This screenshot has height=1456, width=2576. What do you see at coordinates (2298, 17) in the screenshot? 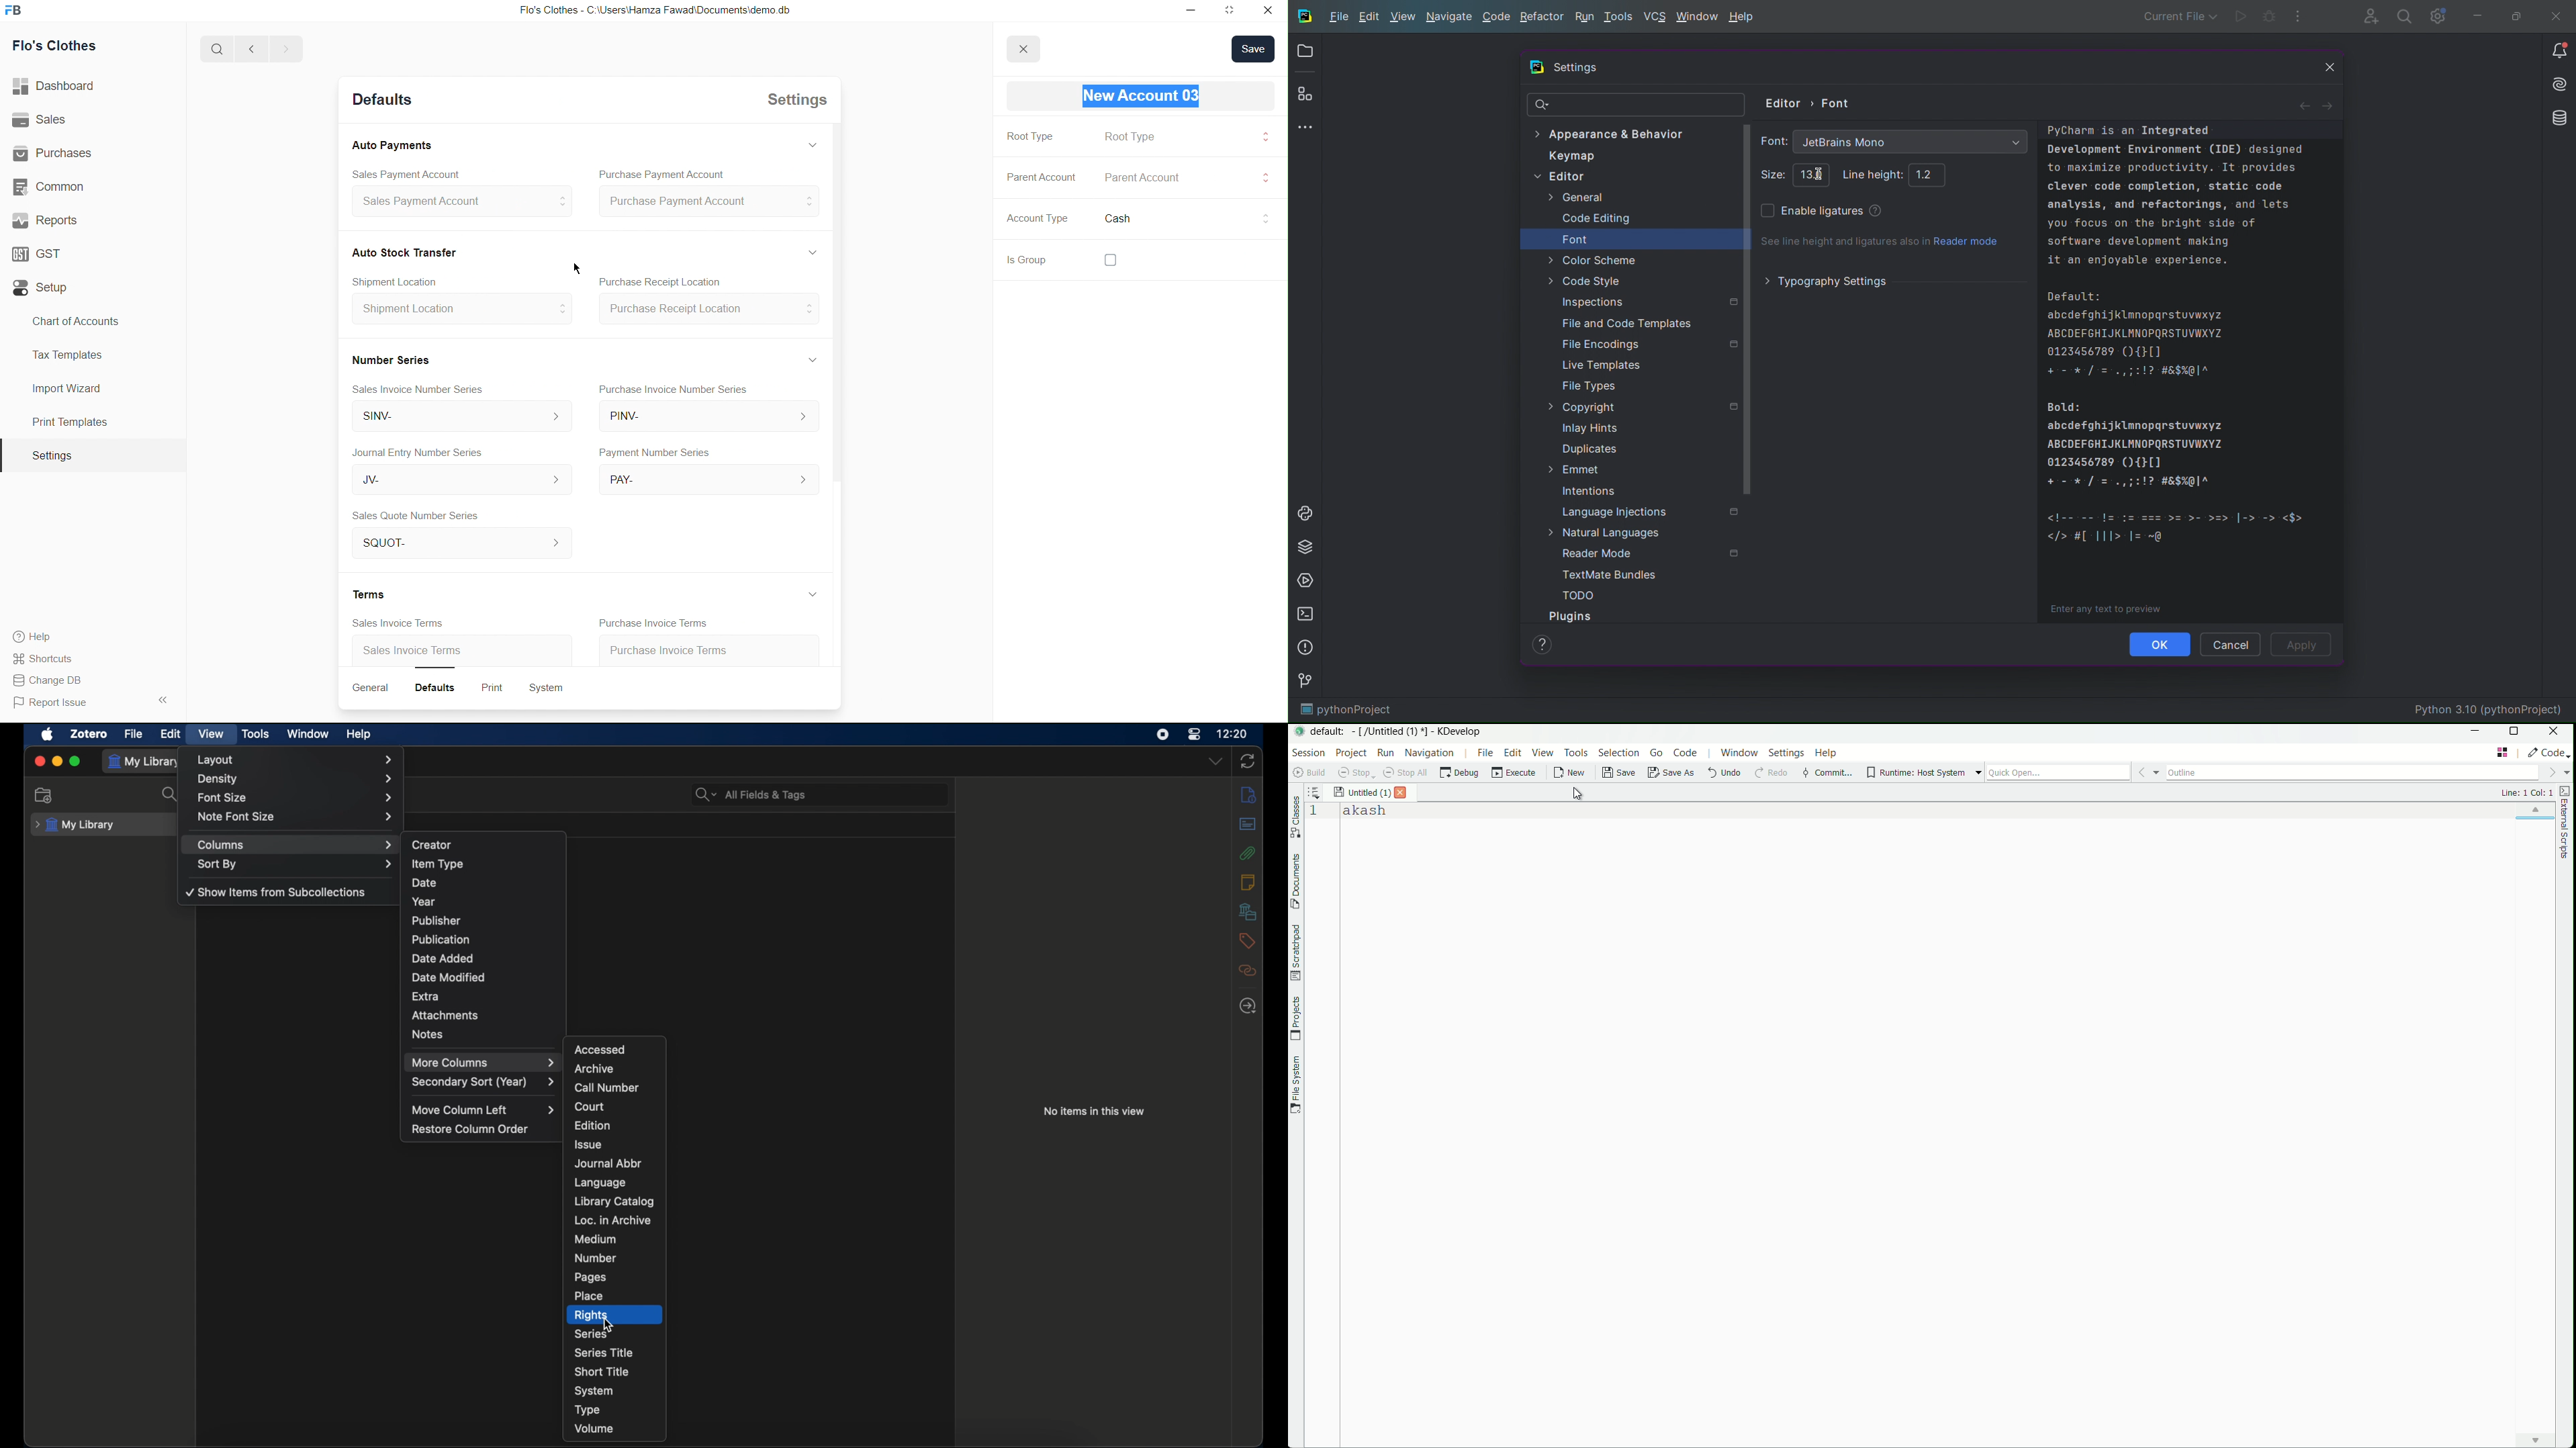
I see `More` at bounding box center [2298, 17].